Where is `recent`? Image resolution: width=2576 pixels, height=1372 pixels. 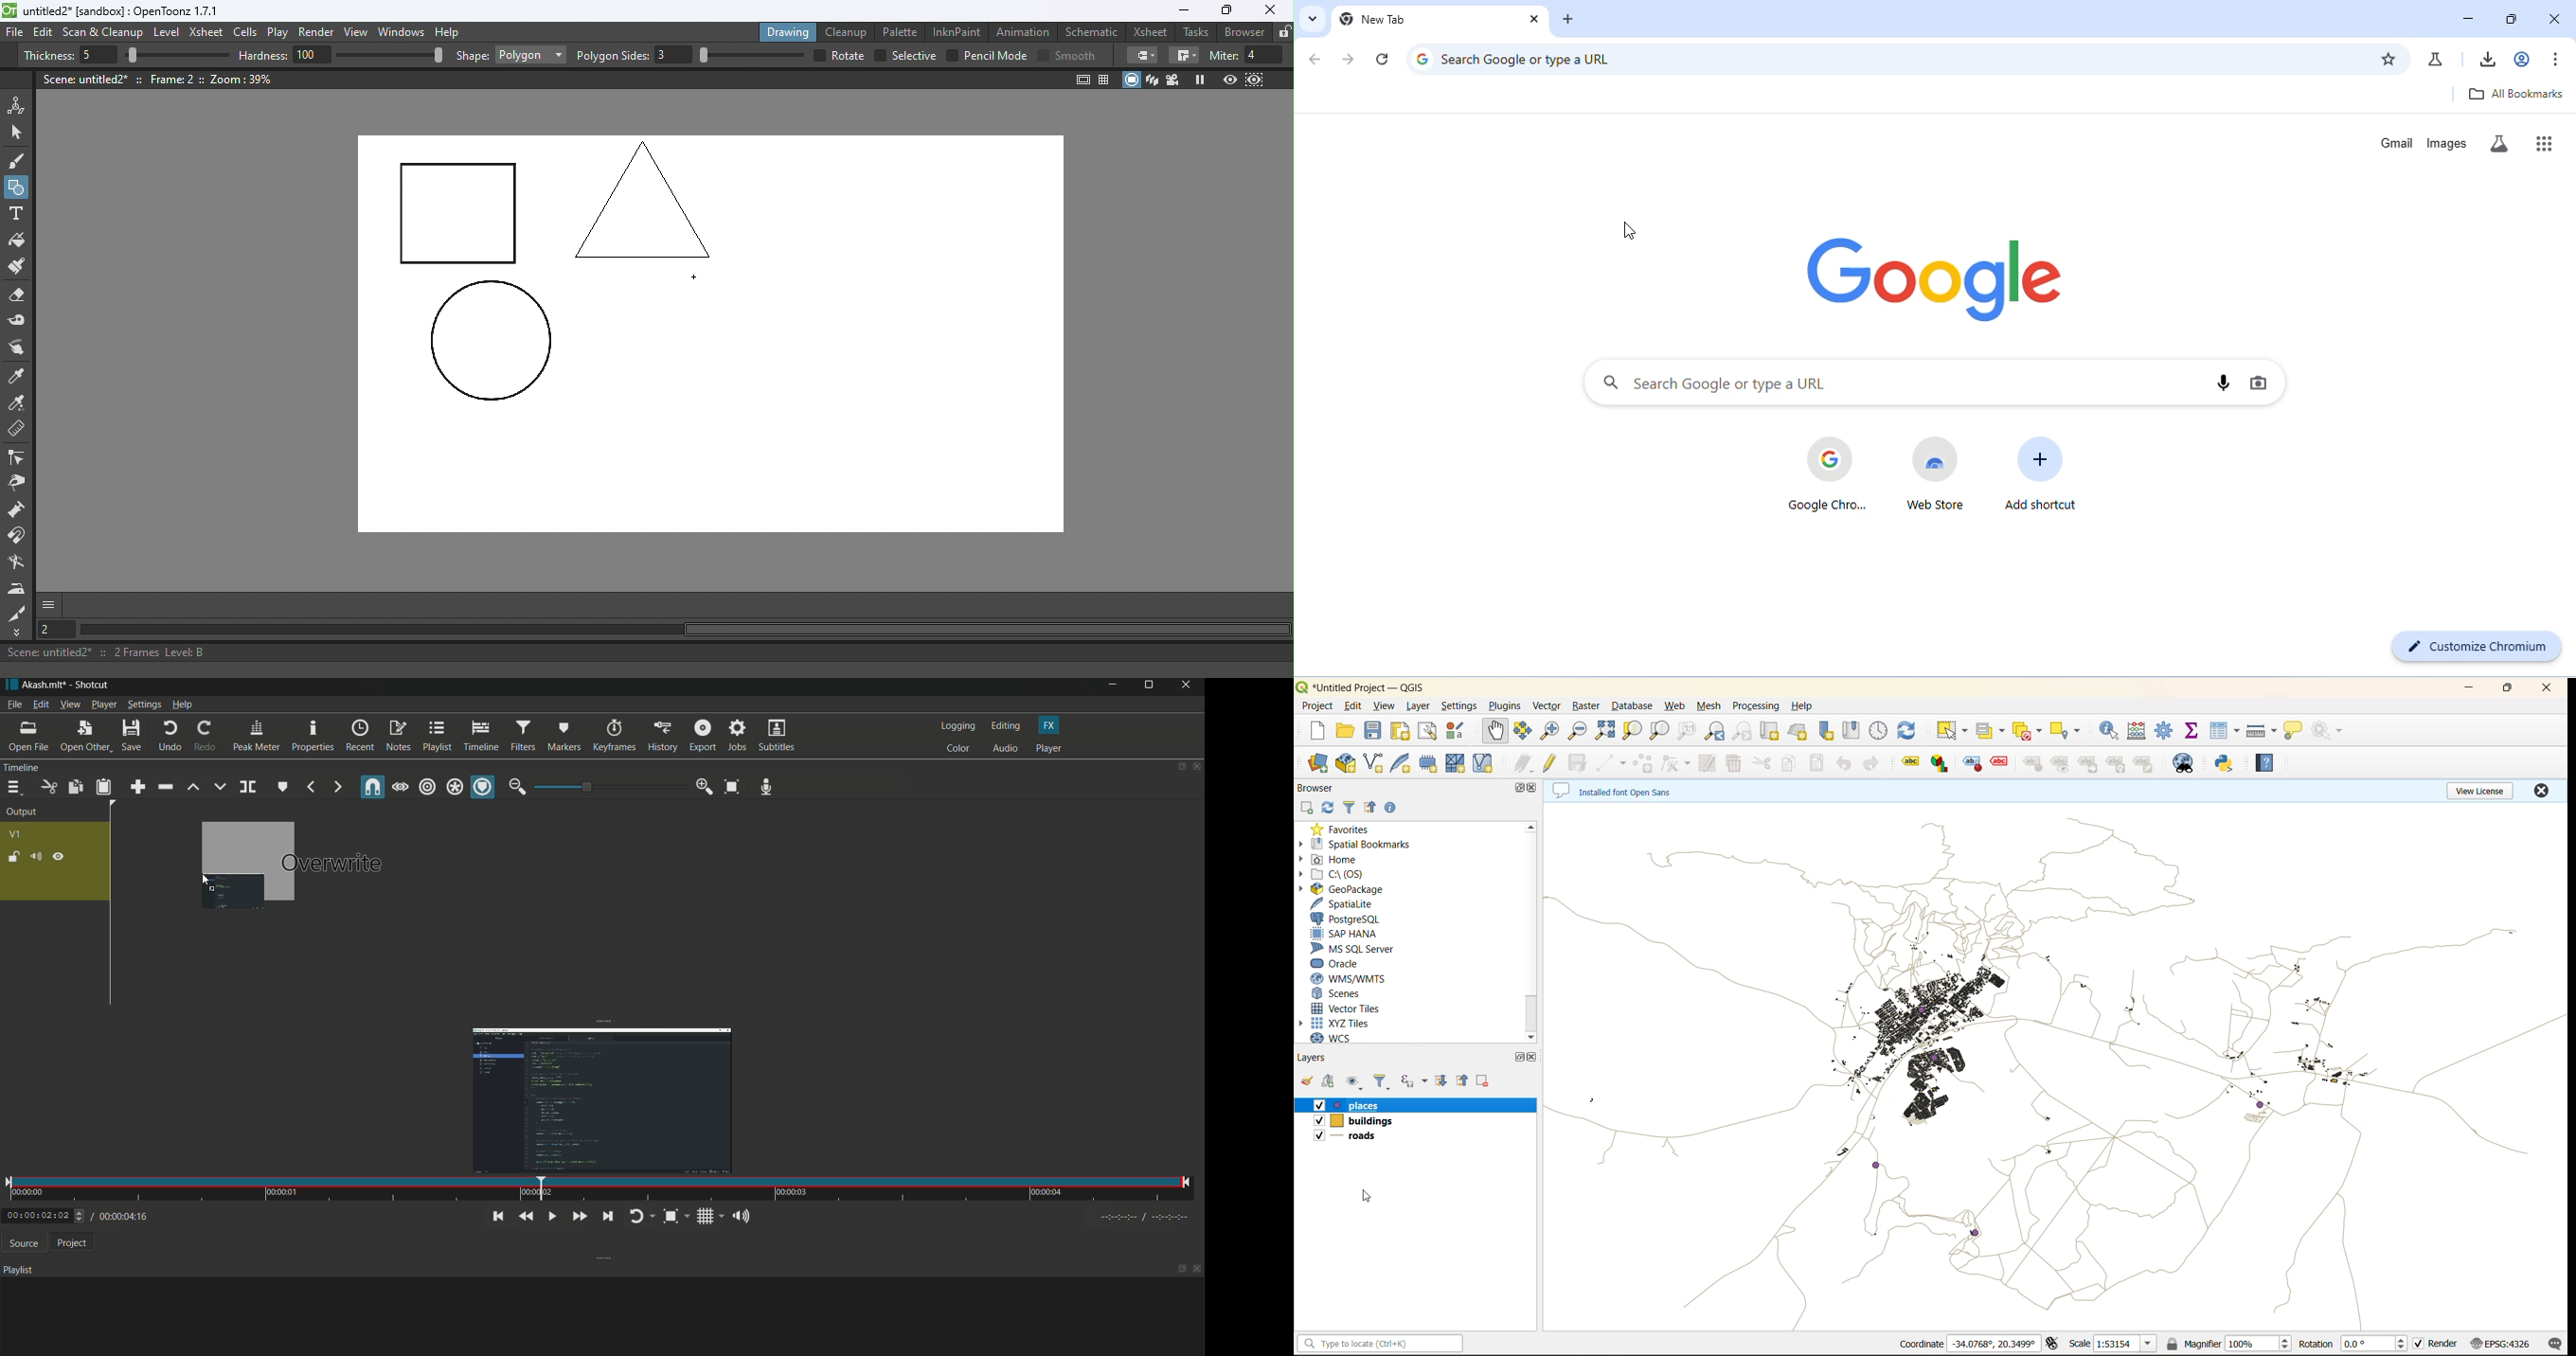
recent is located at coordinates (359, 736).